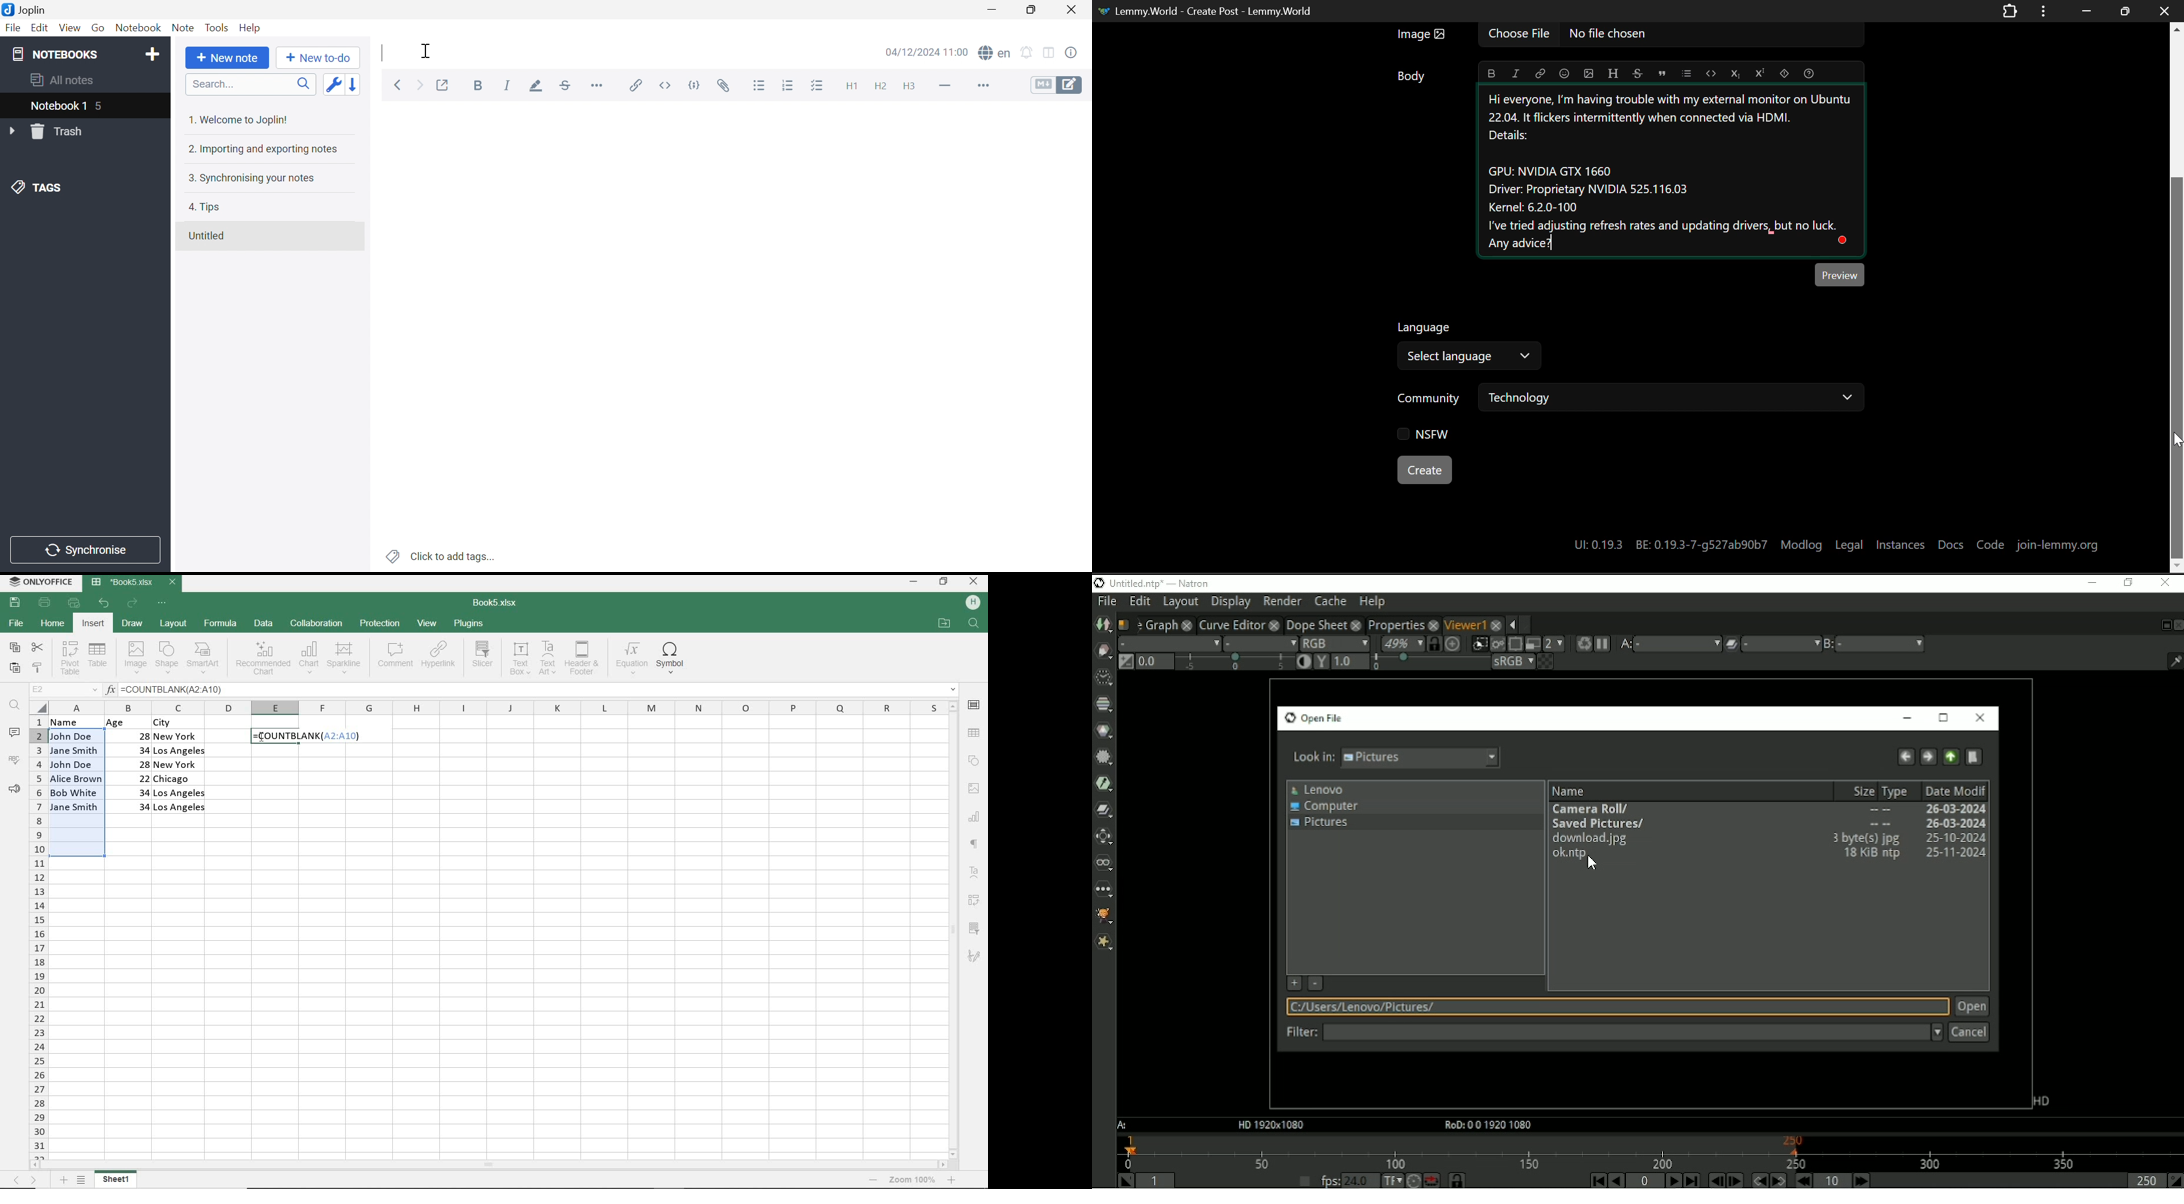 This screenshot has height=1204, width=2184. What do you see at coordinates (480, 86) in the screenshot?
I see `Bold` at bounding box center [480, 86].